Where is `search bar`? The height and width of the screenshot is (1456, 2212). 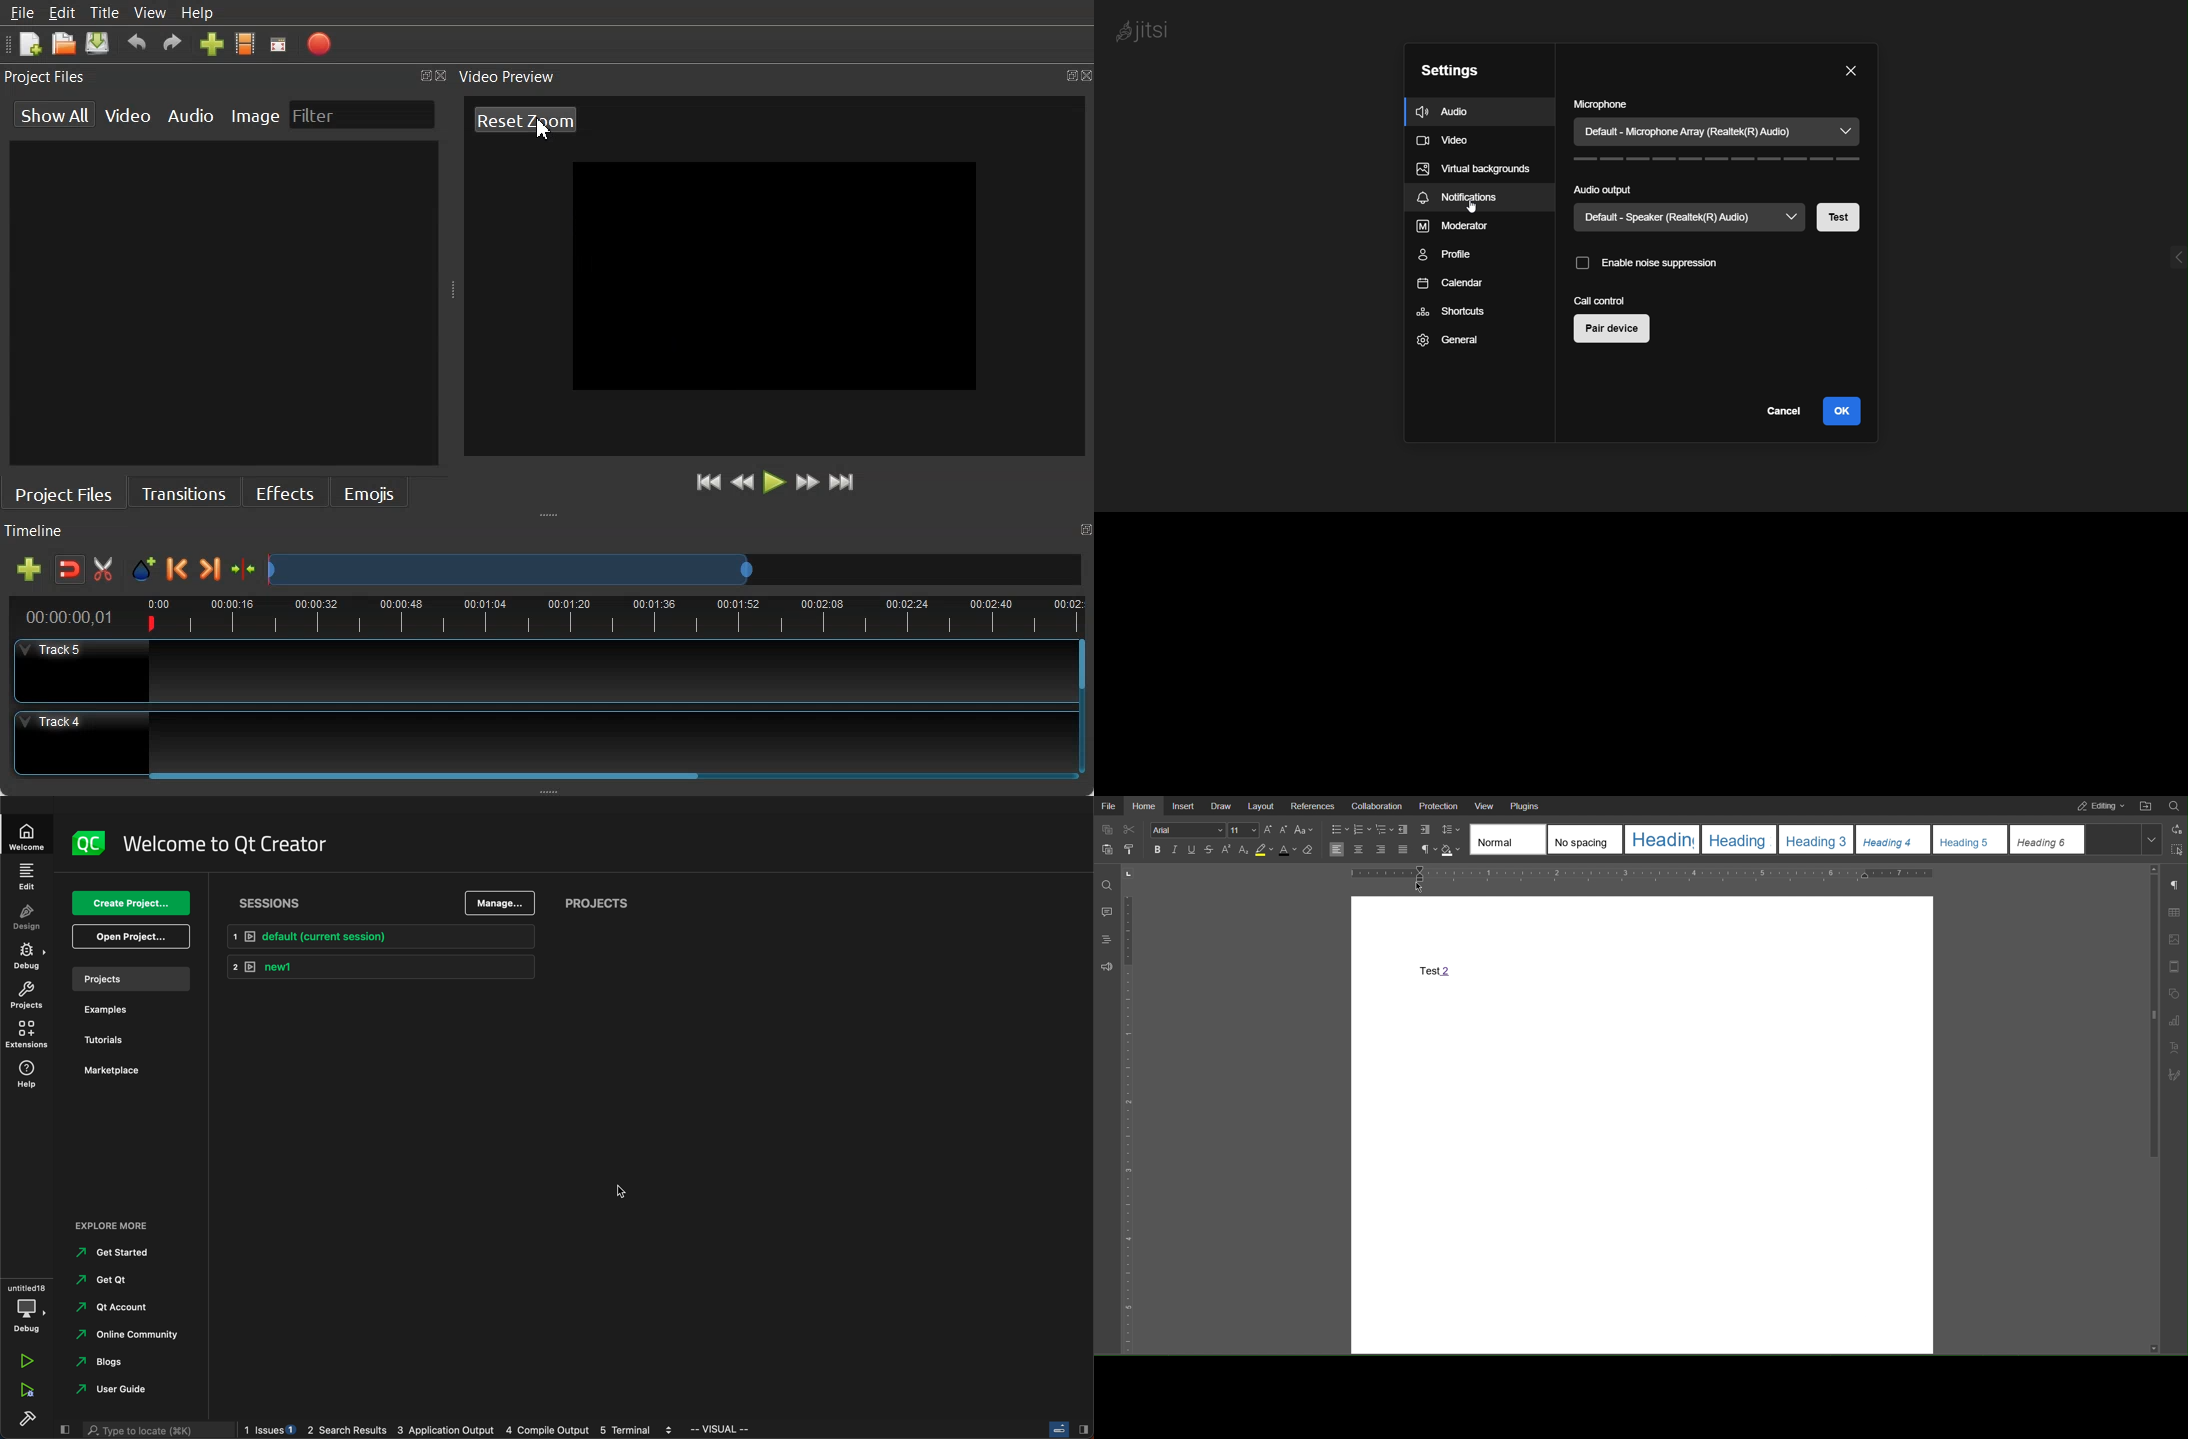
search bar is located at coordinates (152, 1430).